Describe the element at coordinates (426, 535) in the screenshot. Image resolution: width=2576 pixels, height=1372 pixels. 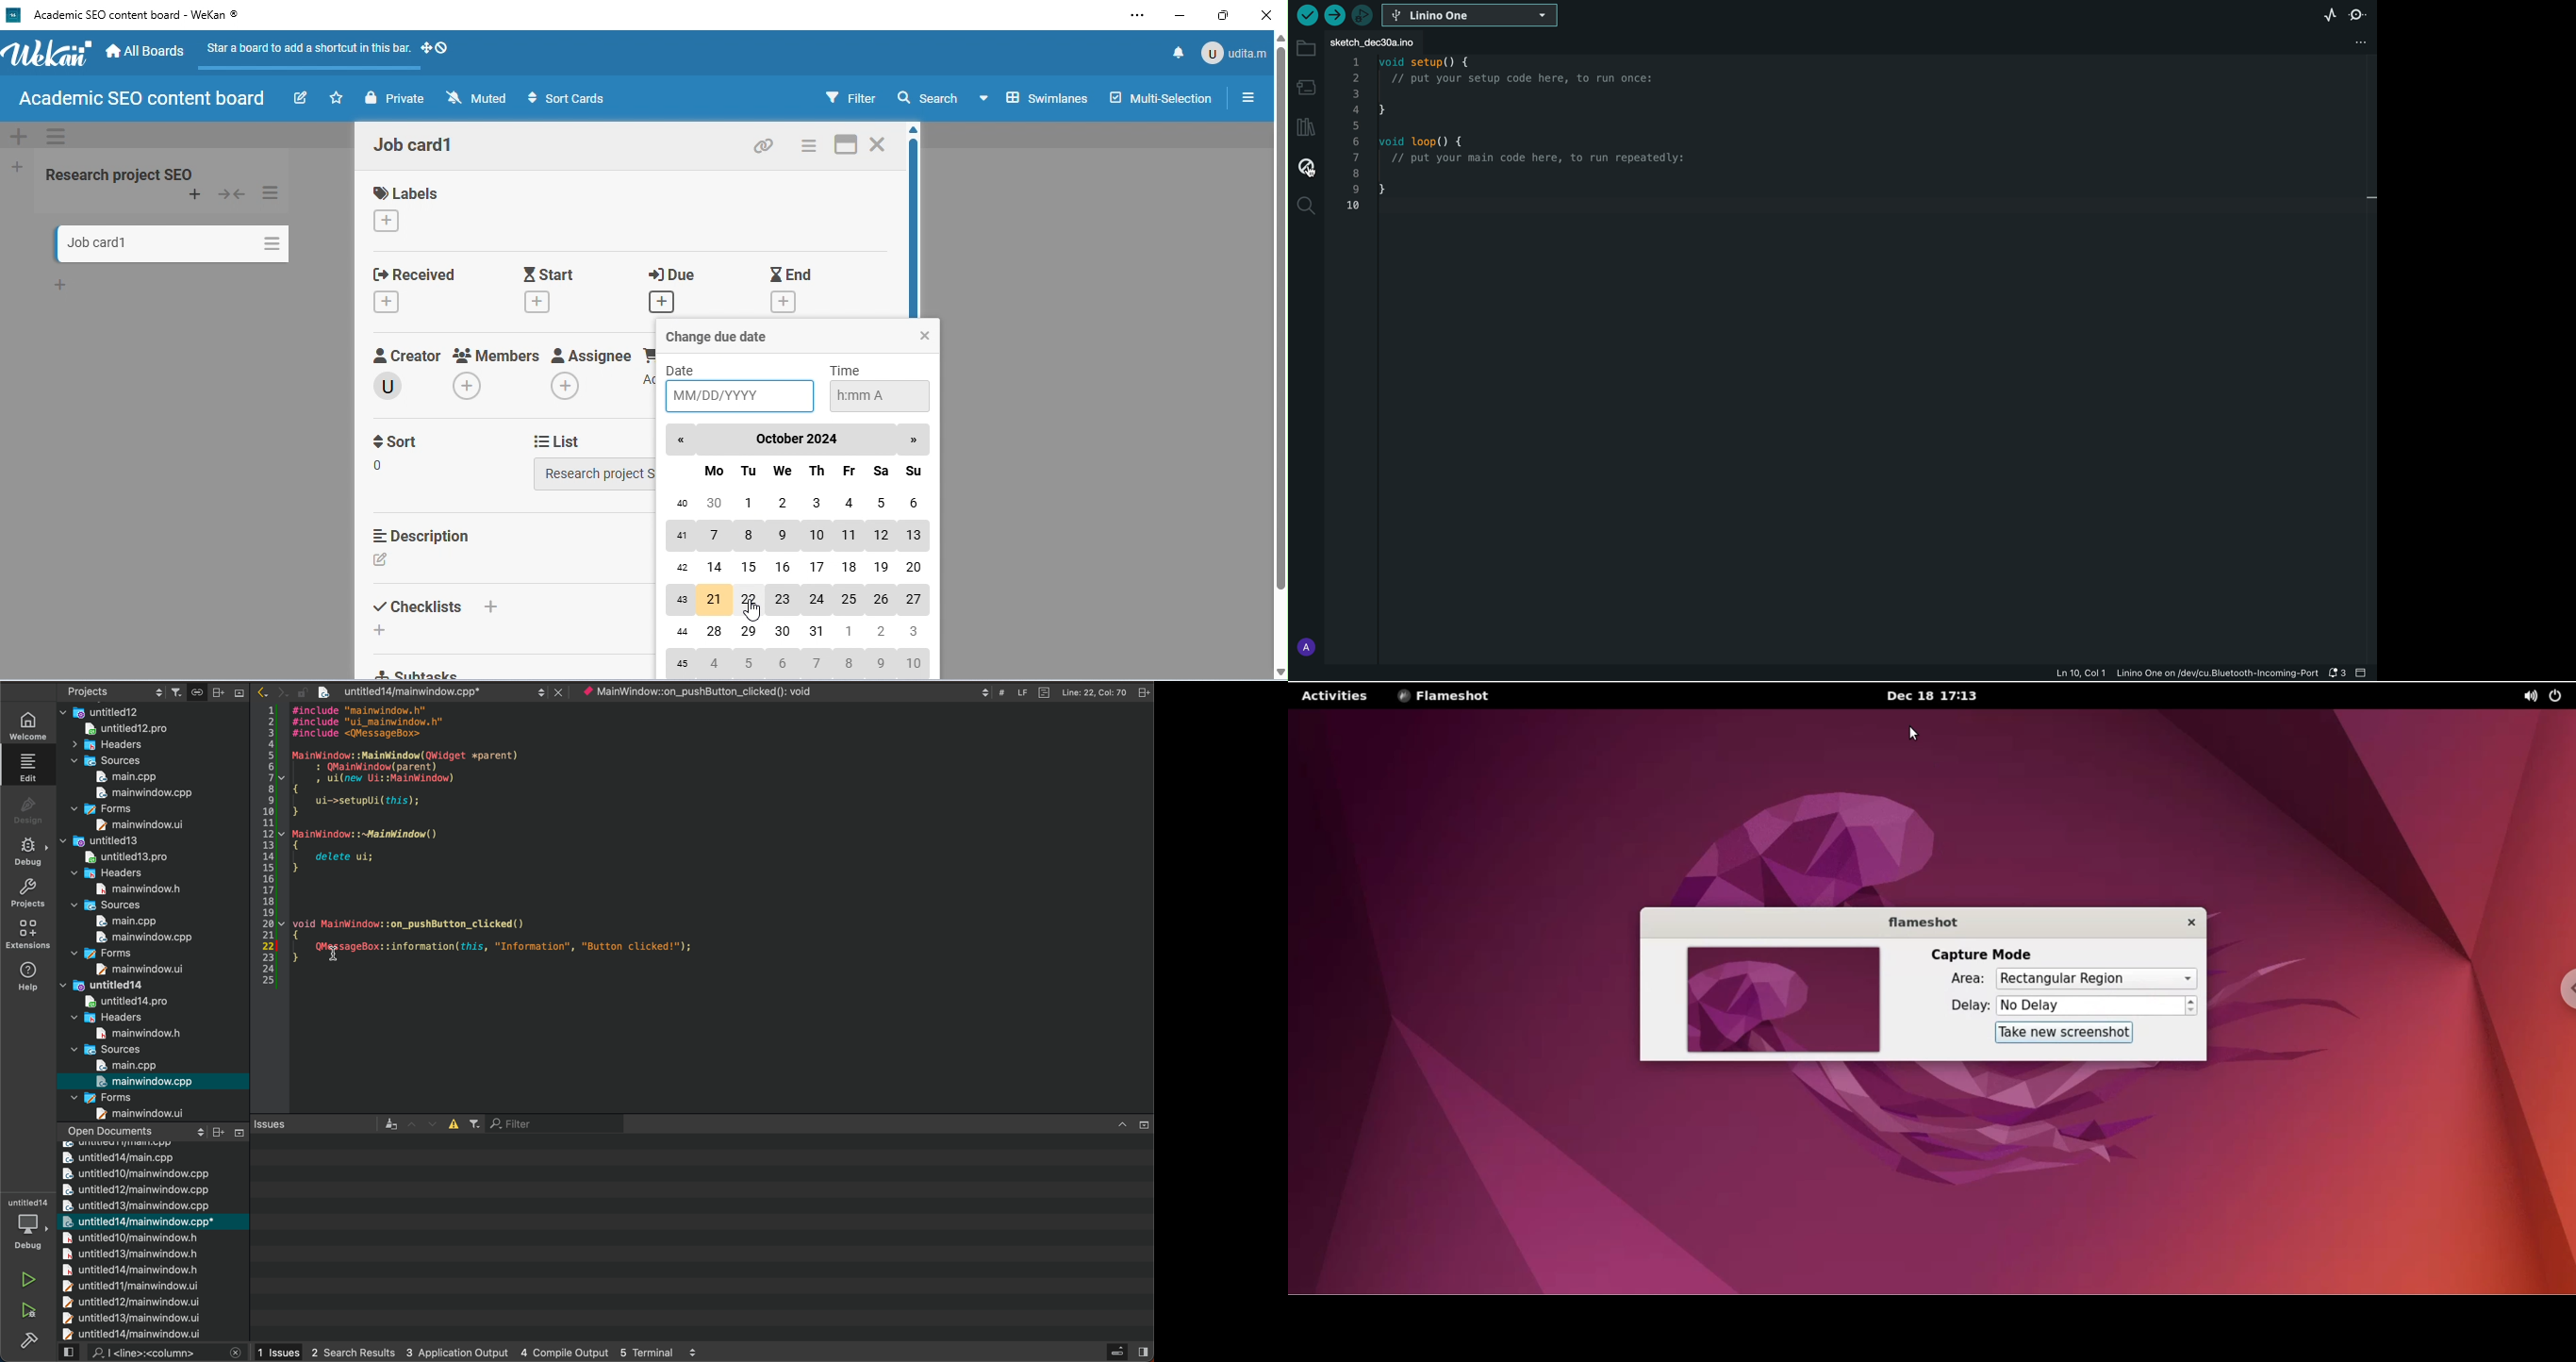
I see `description` at that location.